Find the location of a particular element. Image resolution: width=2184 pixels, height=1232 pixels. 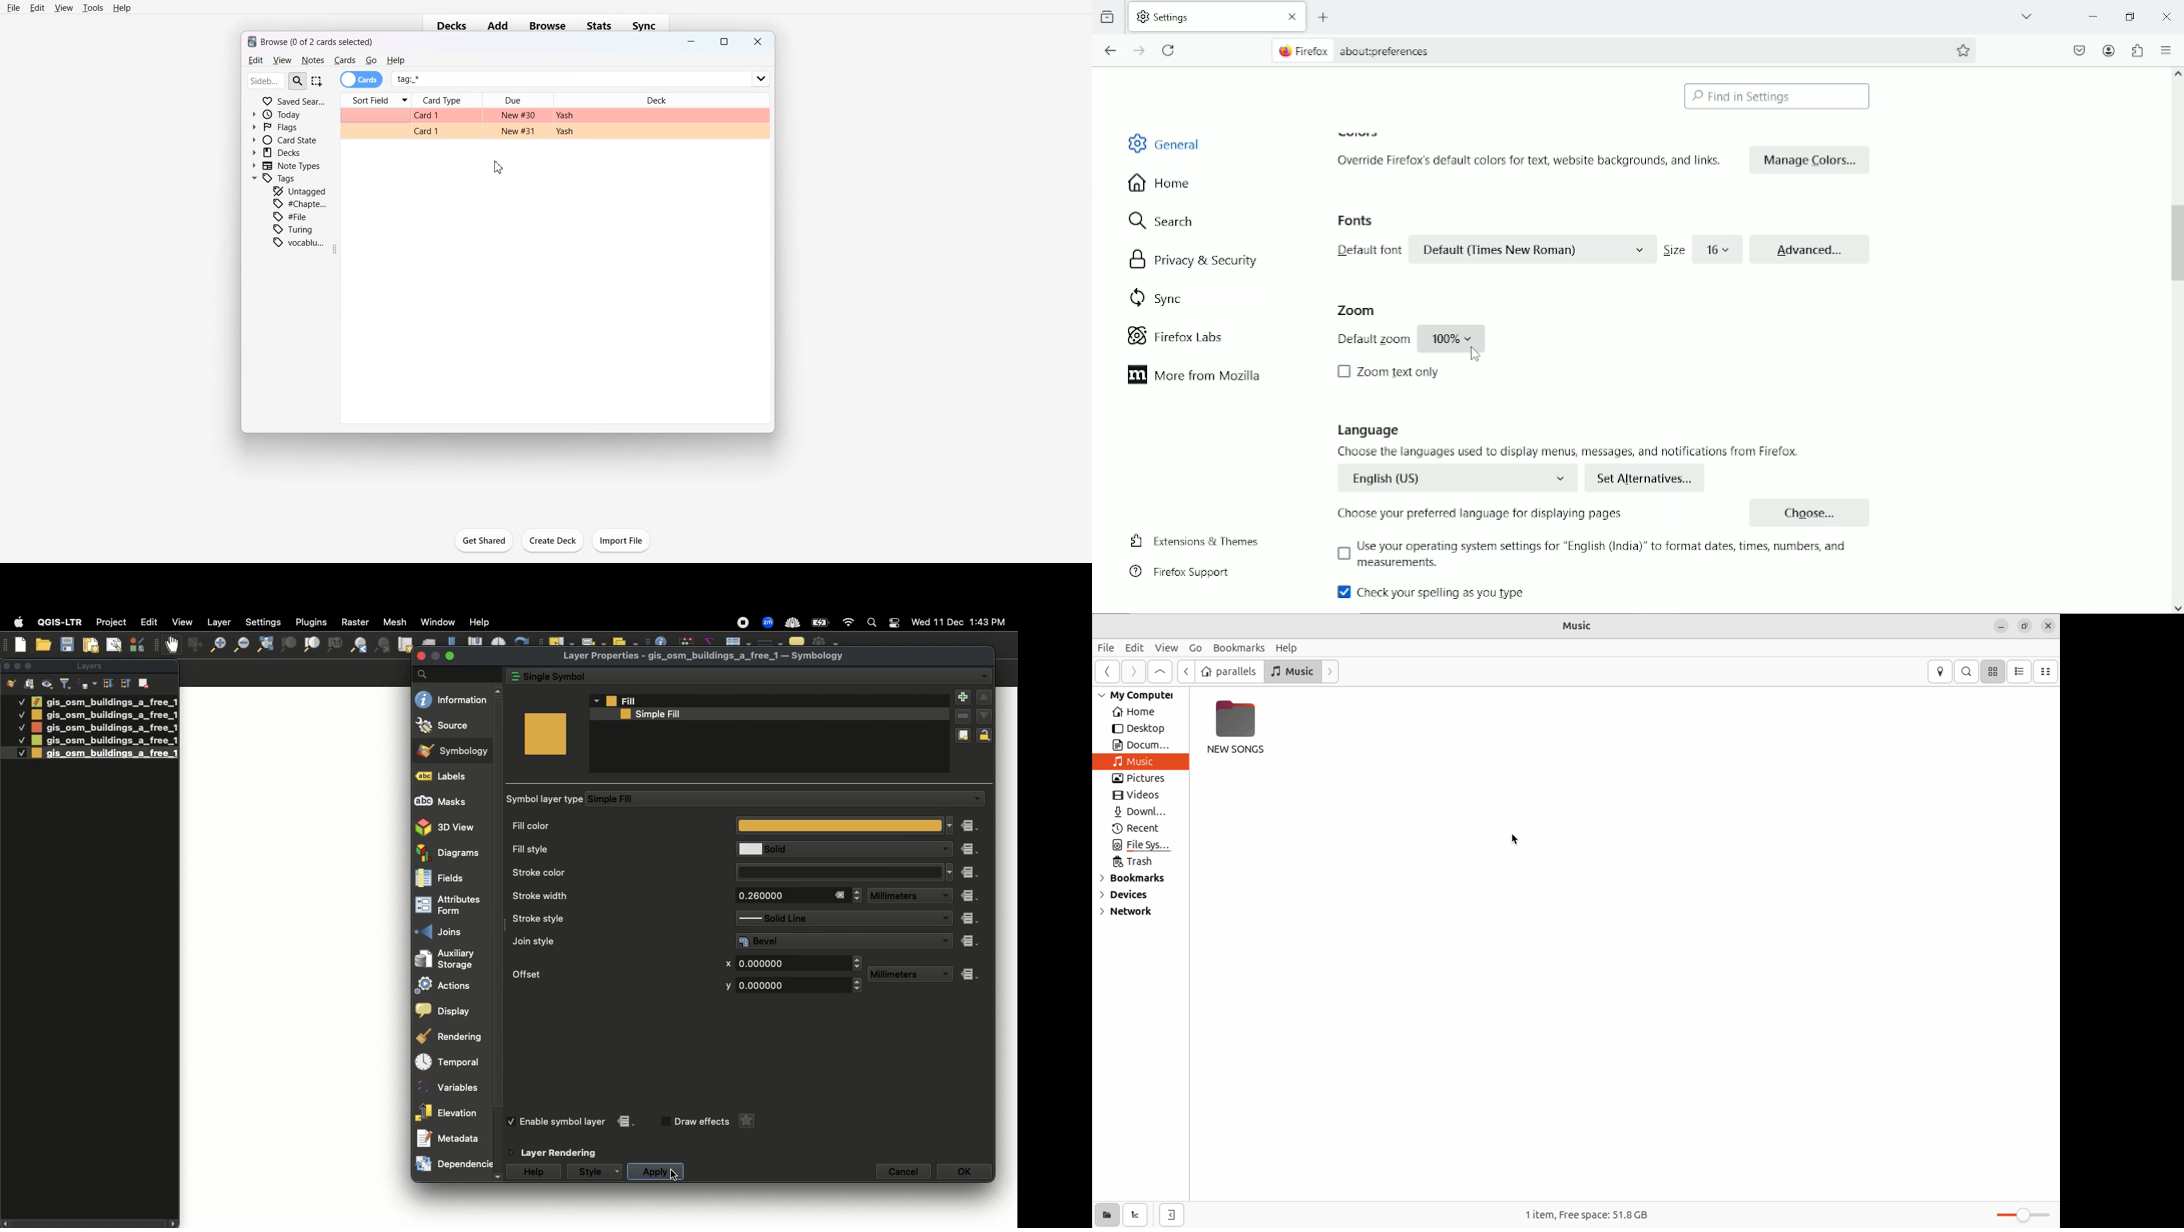

 is located at coordinates (970, 940).